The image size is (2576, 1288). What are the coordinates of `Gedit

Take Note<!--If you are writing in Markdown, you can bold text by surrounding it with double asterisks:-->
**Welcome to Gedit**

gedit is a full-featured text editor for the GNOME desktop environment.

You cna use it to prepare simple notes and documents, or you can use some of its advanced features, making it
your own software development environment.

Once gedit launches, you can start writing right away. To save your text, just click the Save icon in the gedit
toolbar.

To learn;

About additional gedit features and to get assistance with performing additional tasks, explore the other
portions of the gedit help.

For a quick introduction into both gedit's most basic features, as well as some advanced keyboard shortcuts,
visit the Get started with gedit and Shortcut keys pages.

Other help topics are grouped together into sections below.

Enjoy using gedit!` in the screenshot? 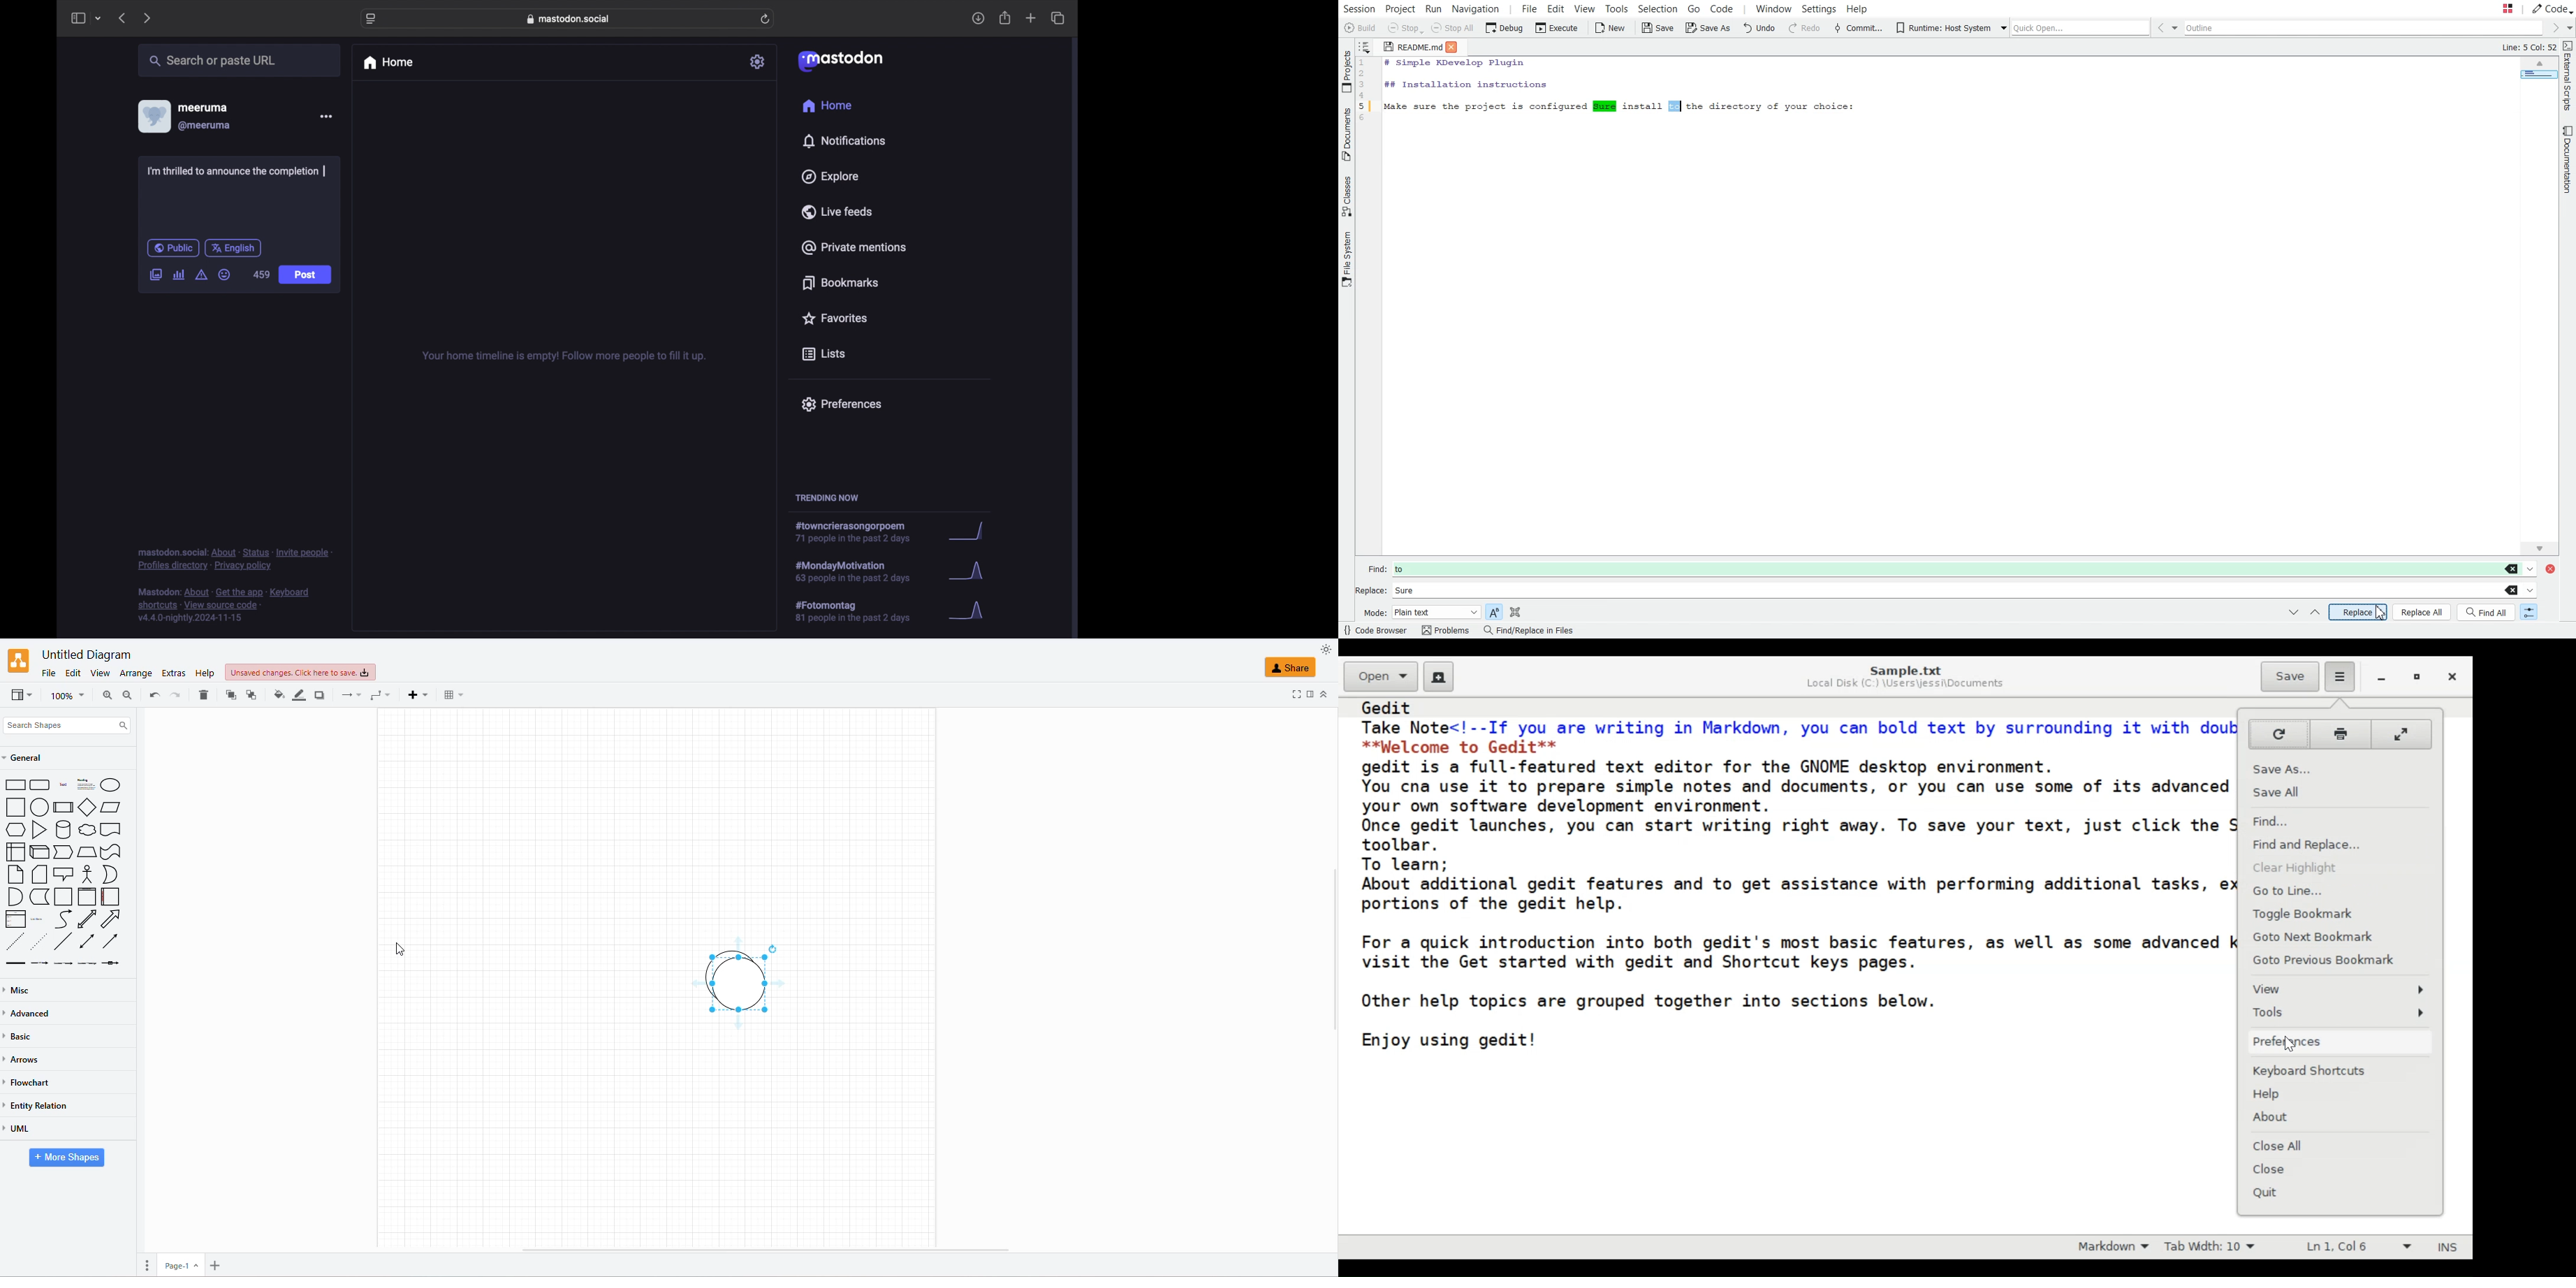 It's located at (1789, 880).